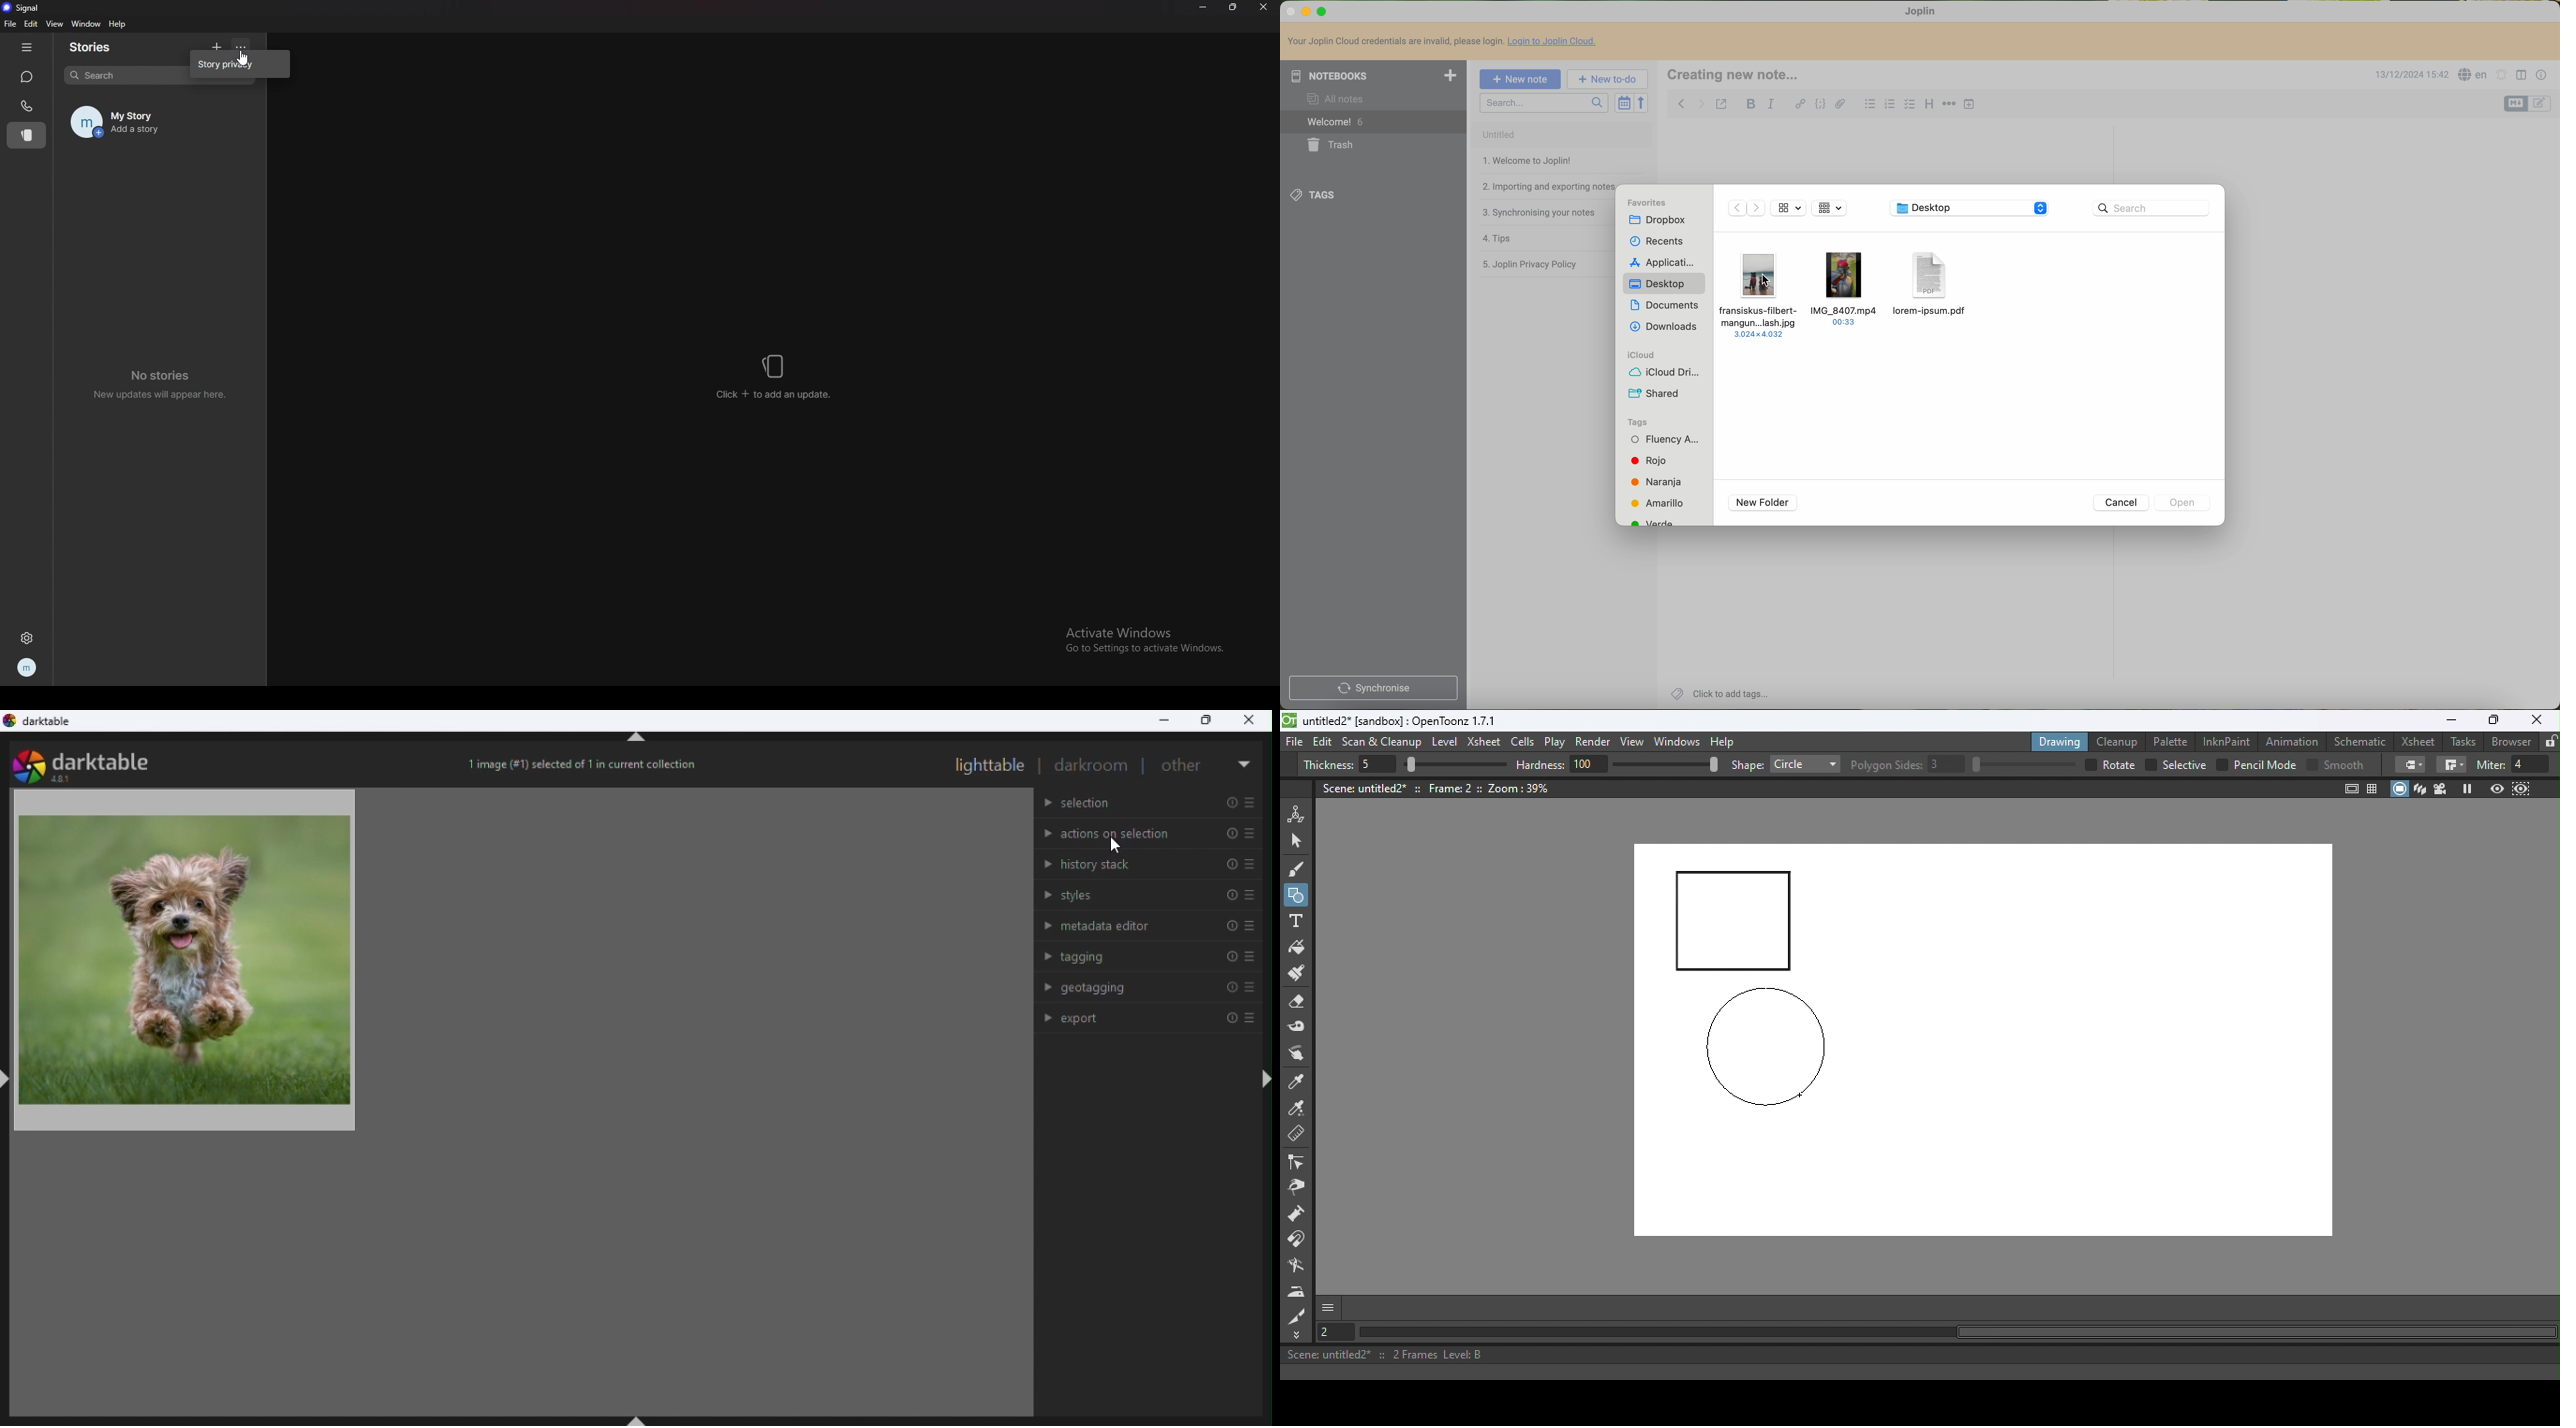  I want to click on yellow tag, so click(1661, 504).